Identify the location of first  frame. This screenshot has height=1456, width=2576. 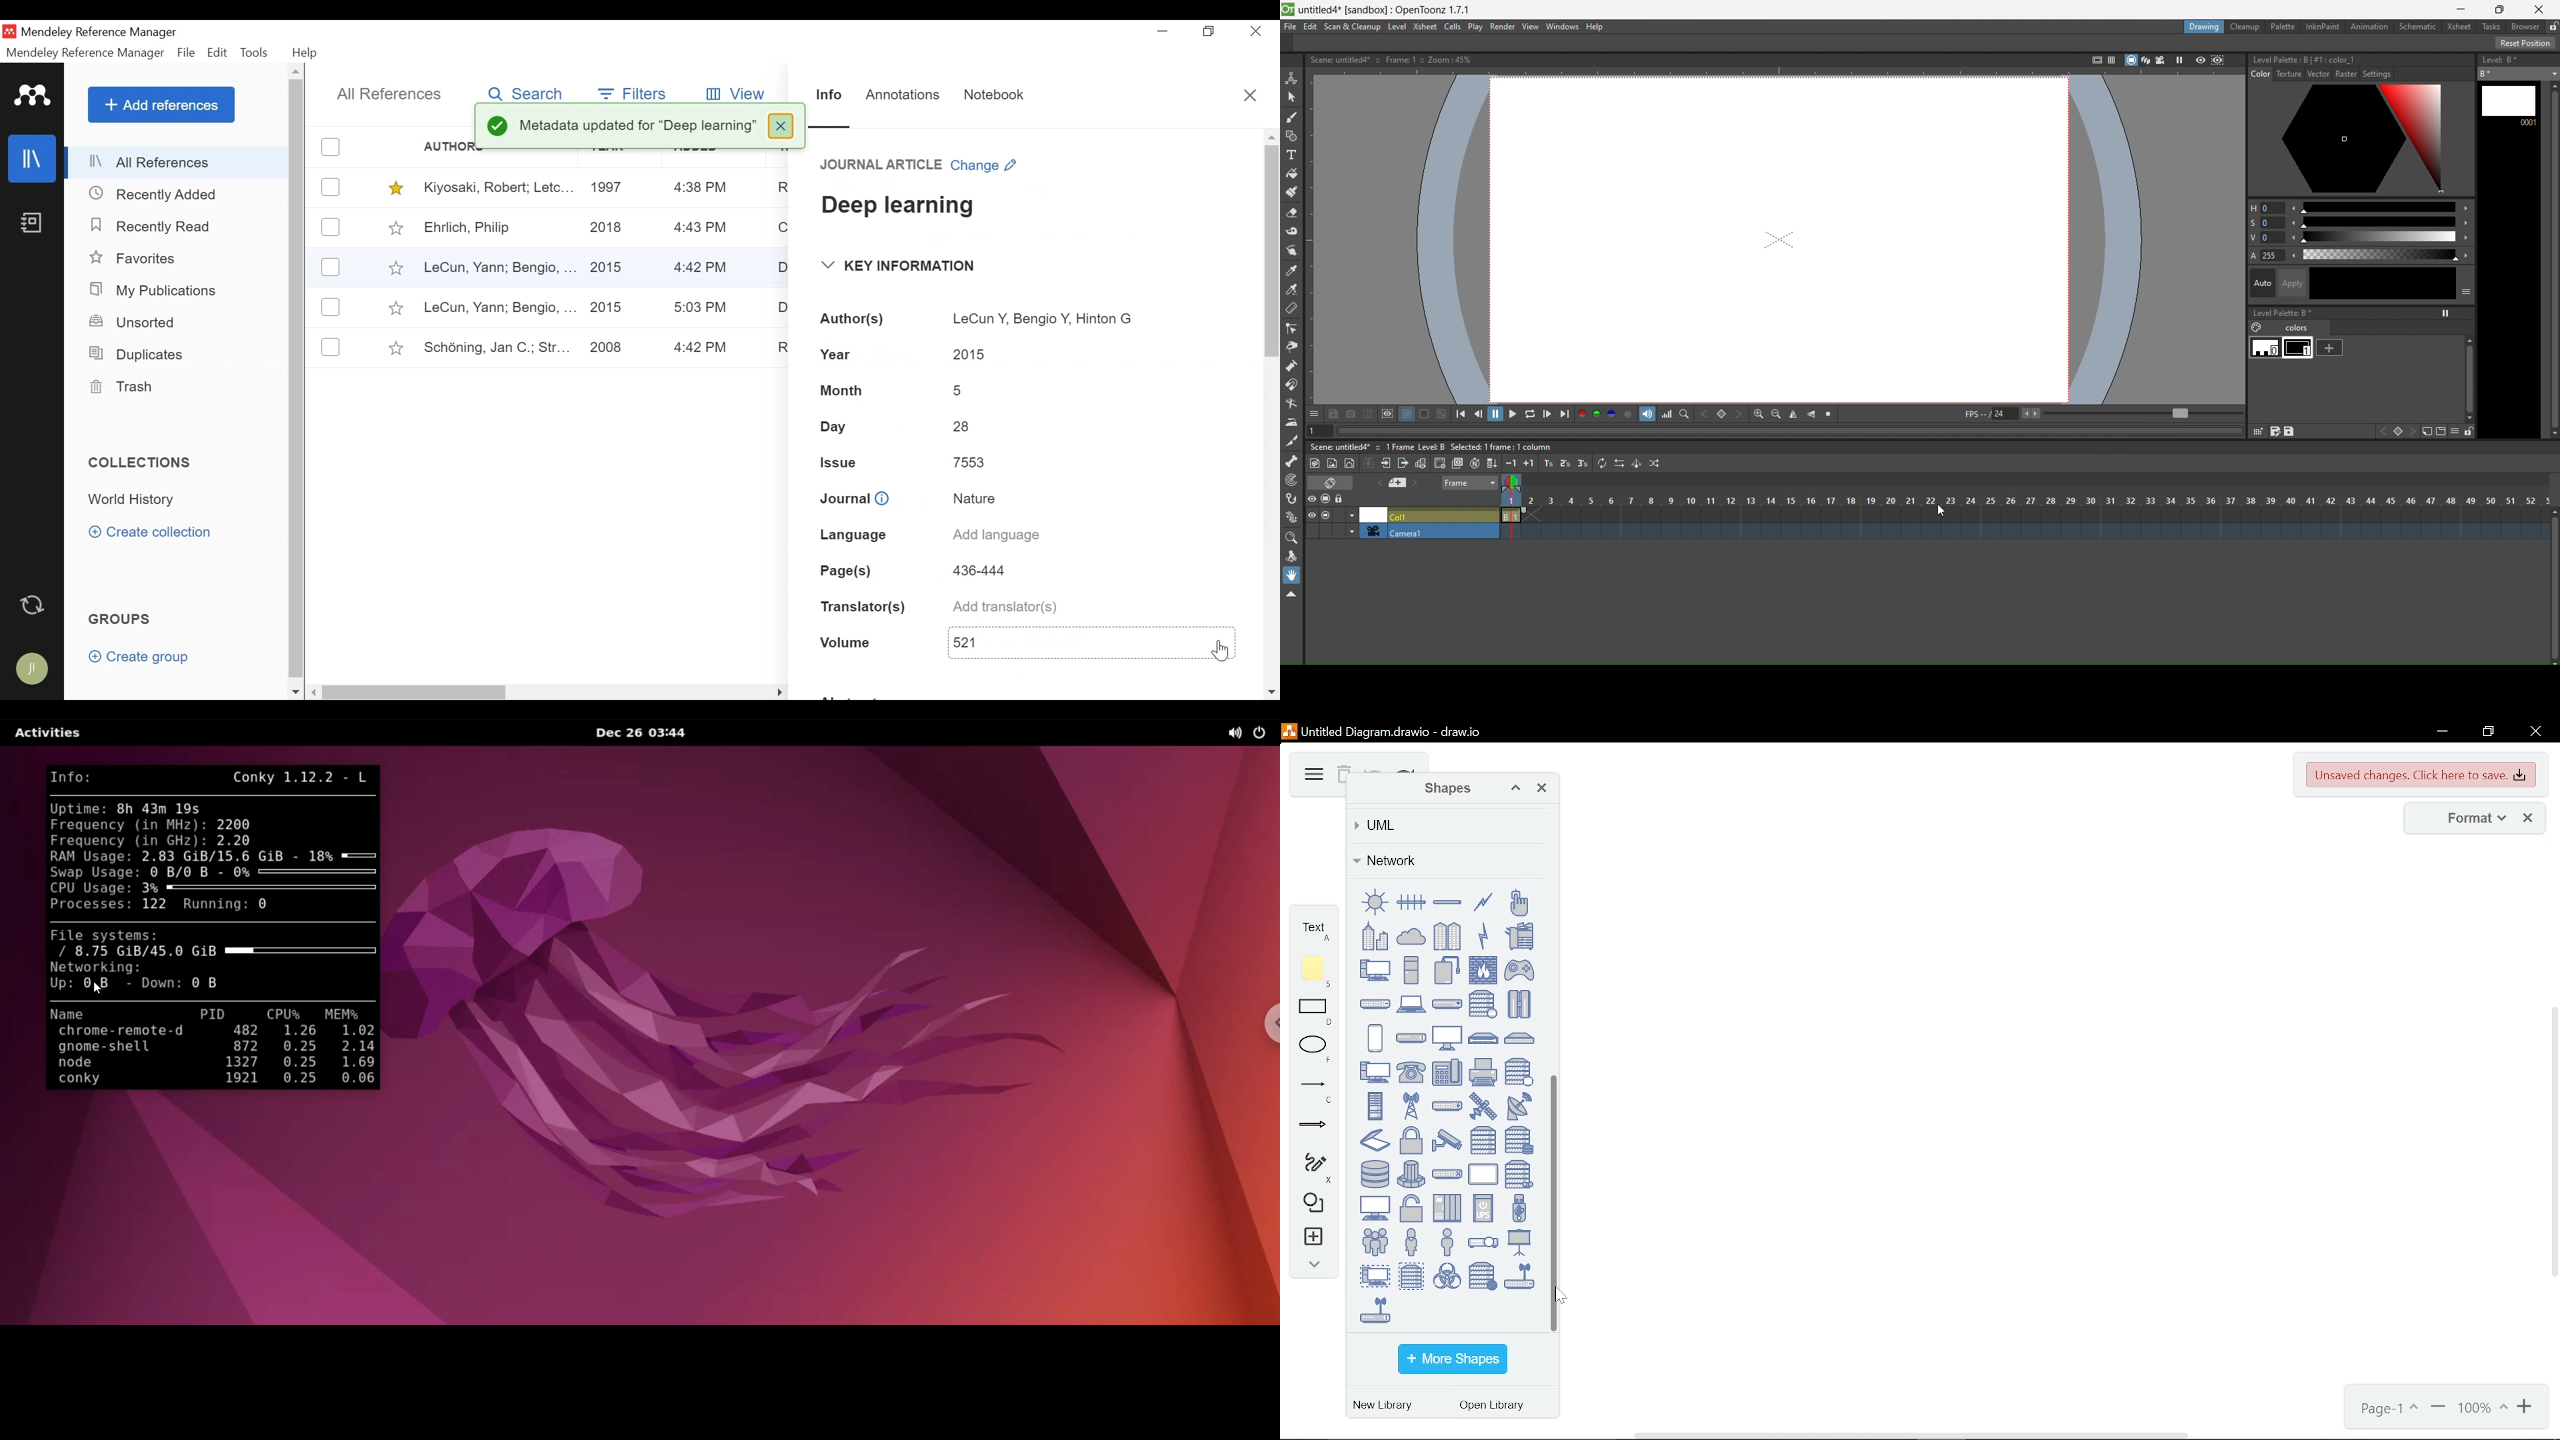
(1465, 413).